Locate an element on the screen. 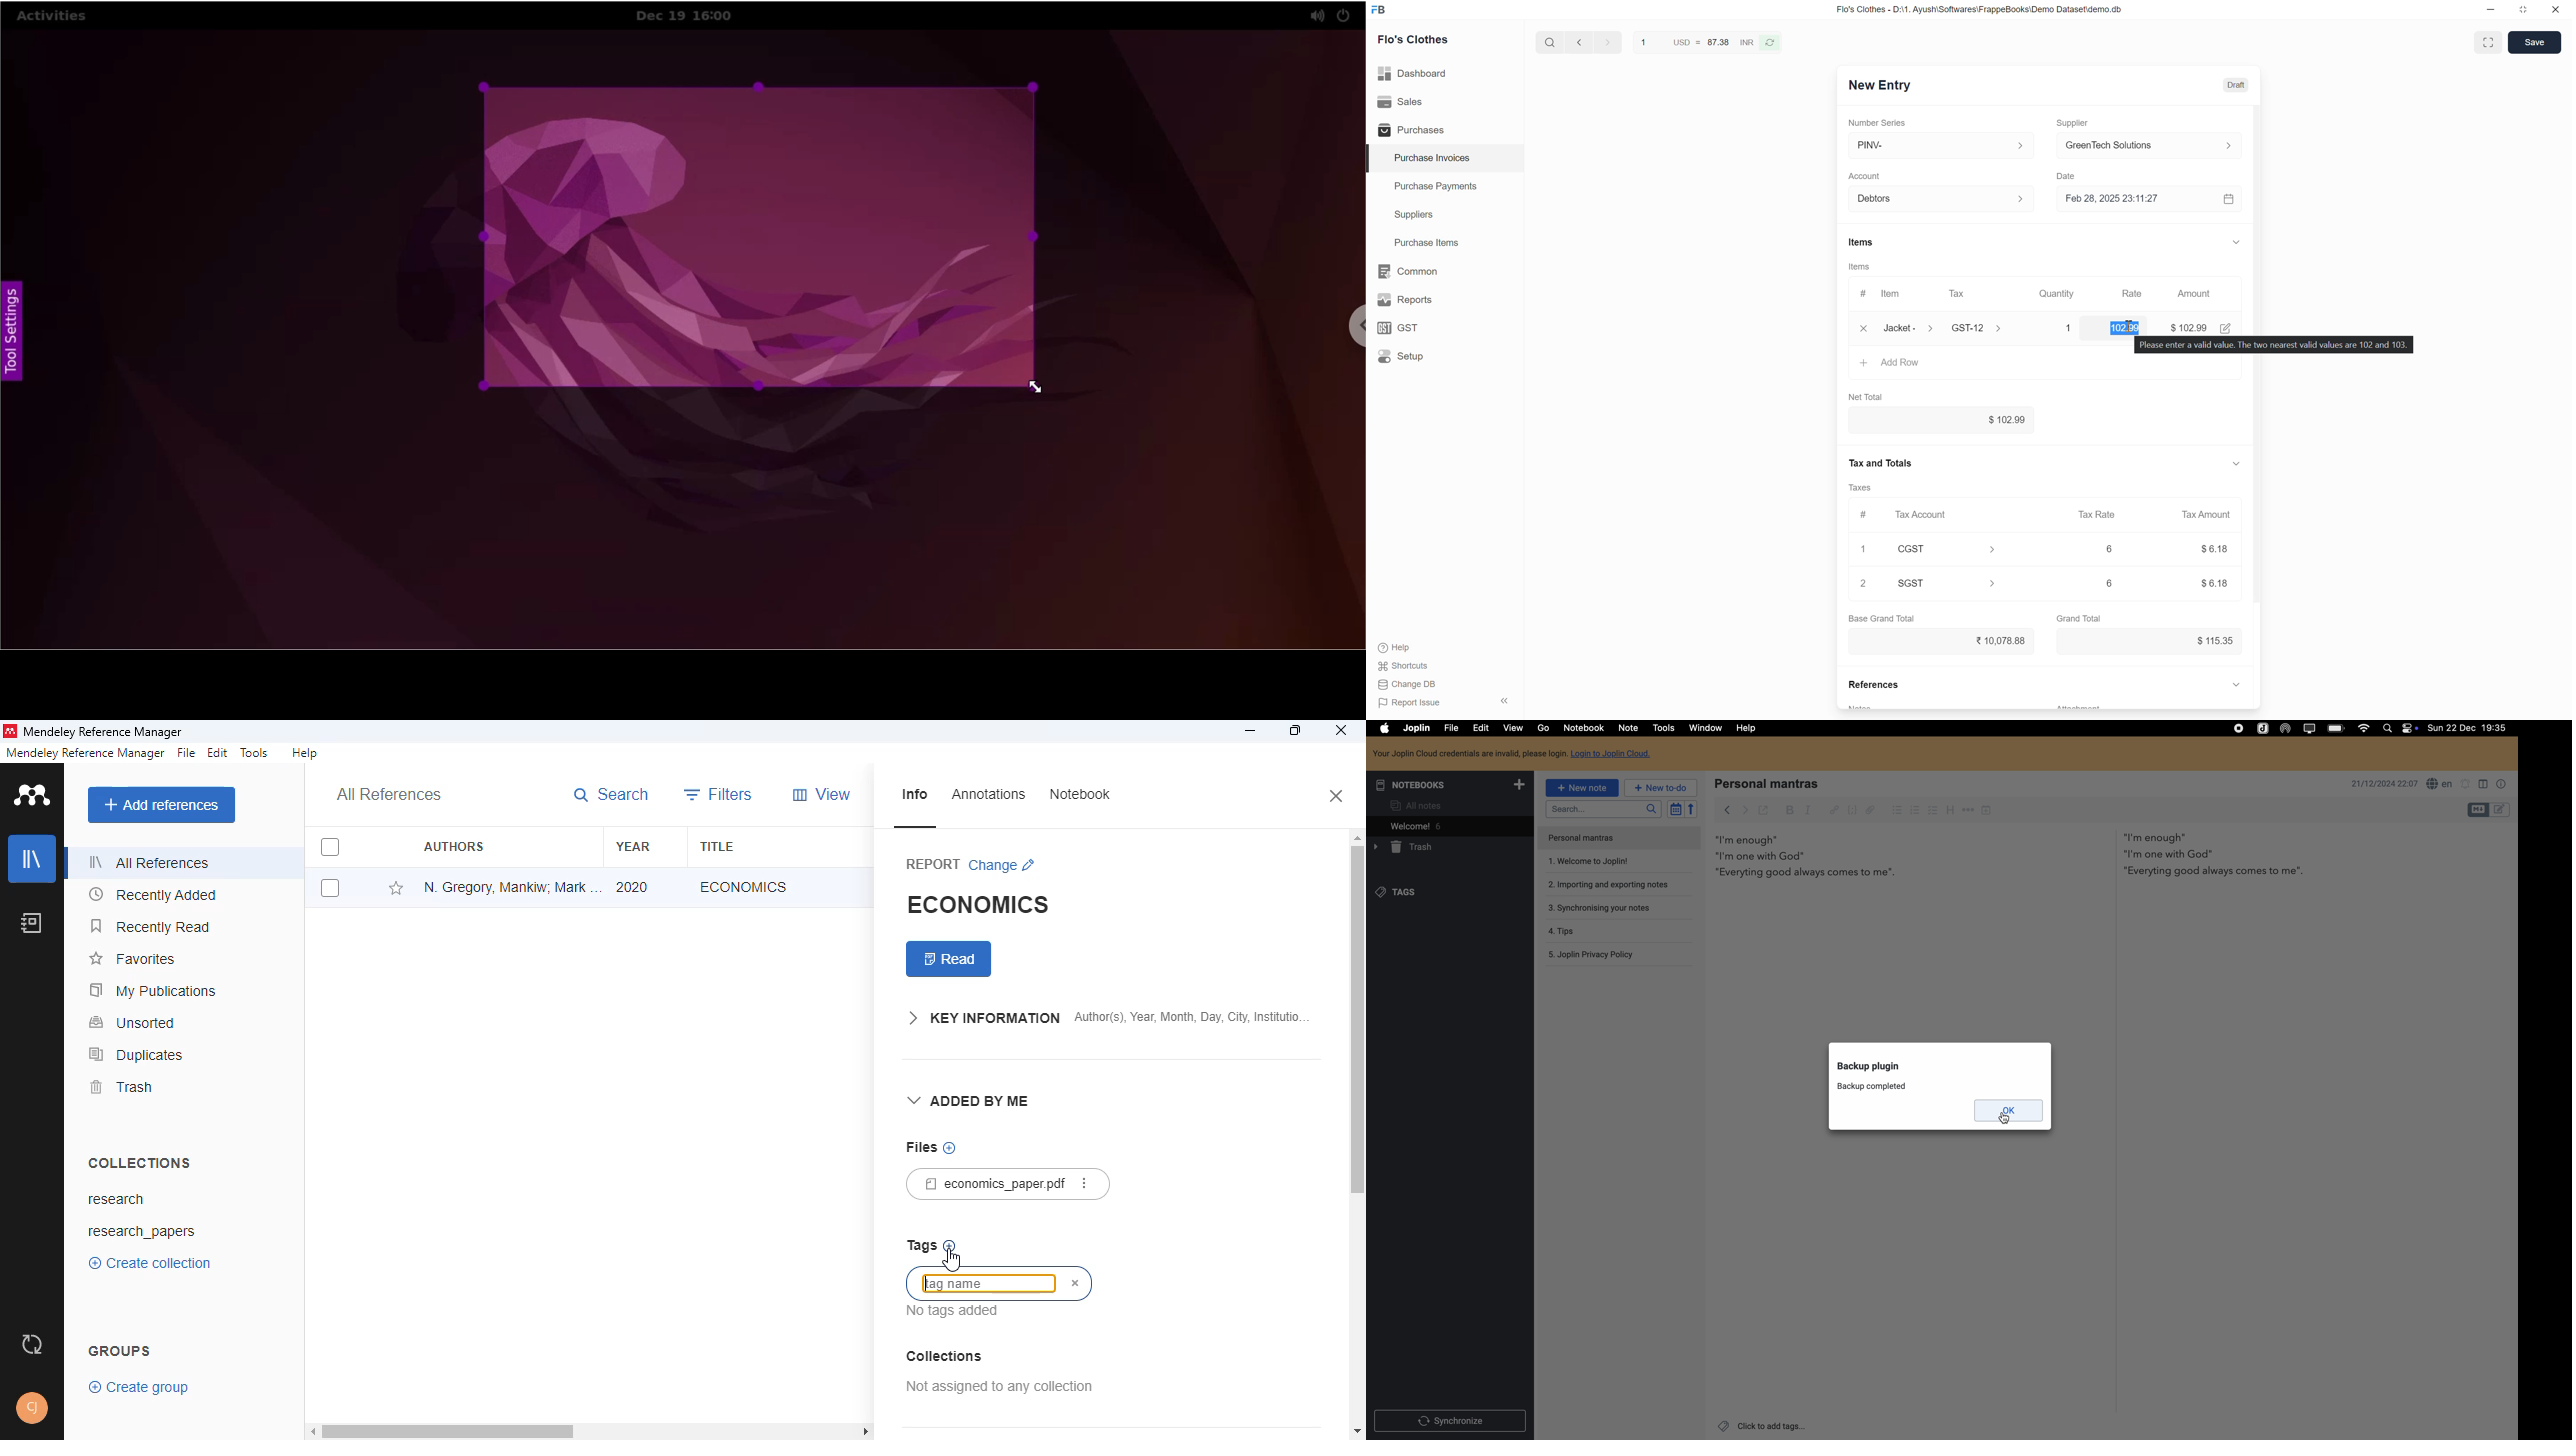 The height and width of the screenshot is (1456, 2576). personal mantras note is located at coordinates (1621, 837).